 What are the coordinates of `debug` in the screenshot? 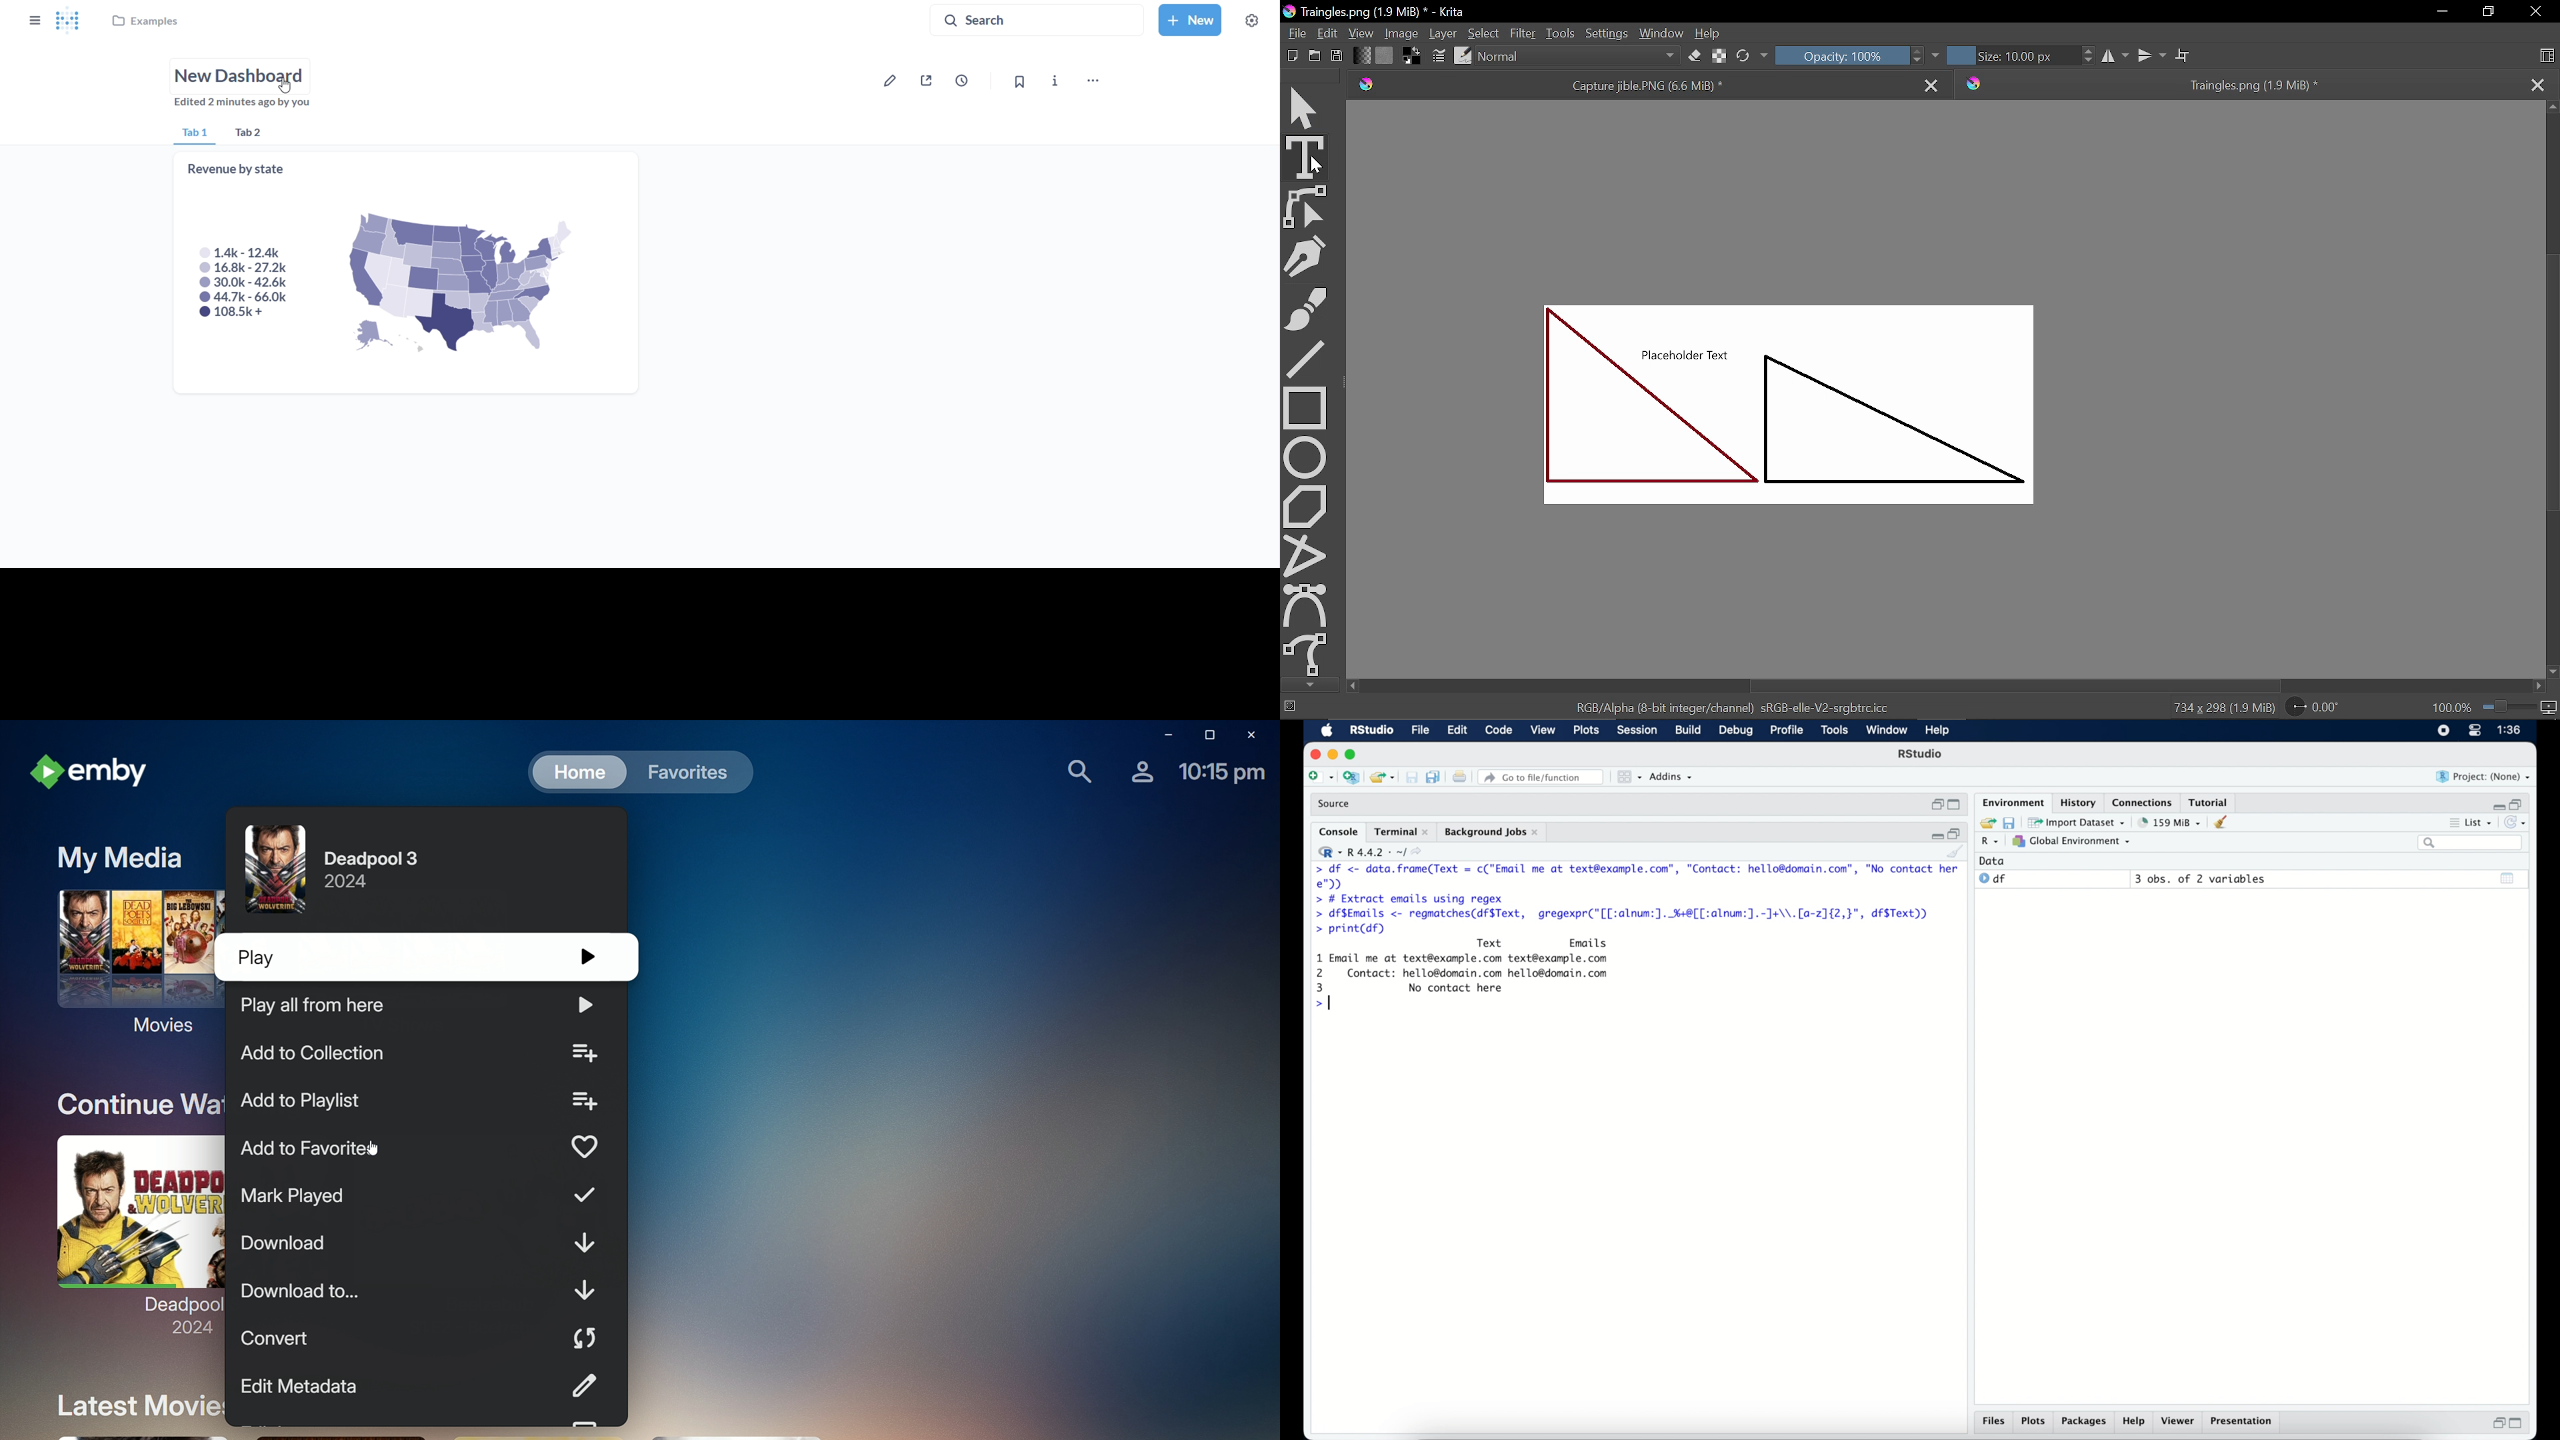 It's located at (1736, 731).